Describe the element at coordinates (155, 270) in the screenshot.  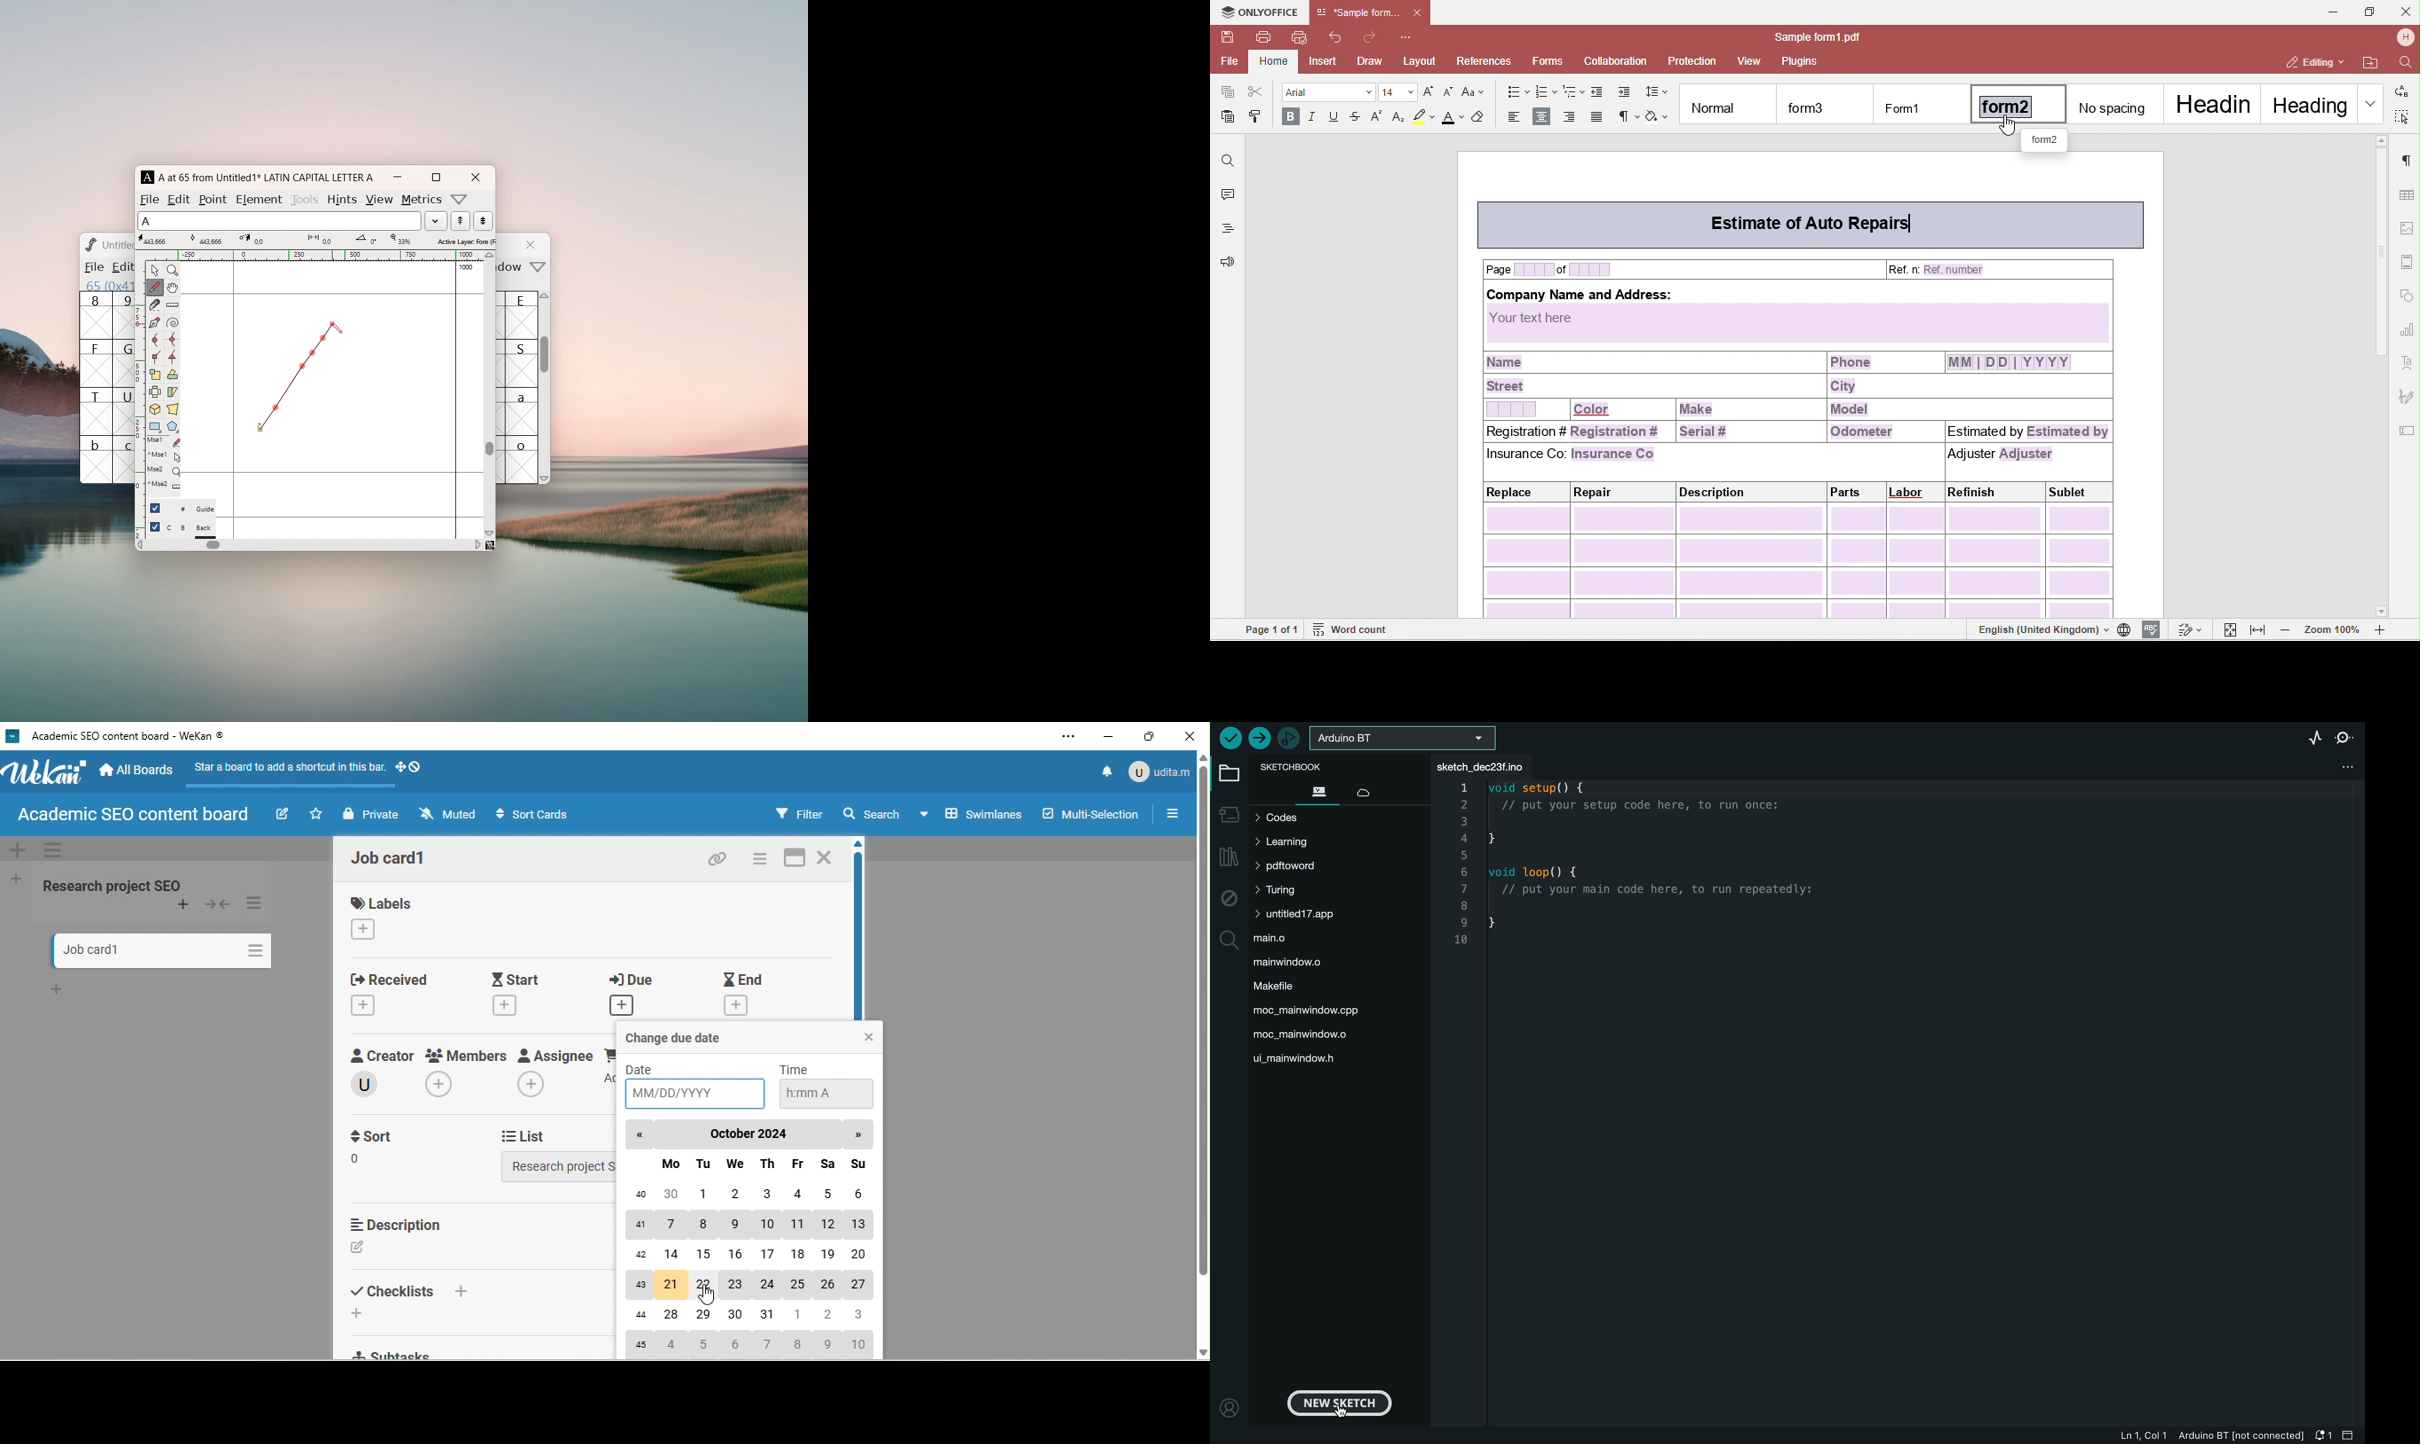
I see `pointer` at that location.